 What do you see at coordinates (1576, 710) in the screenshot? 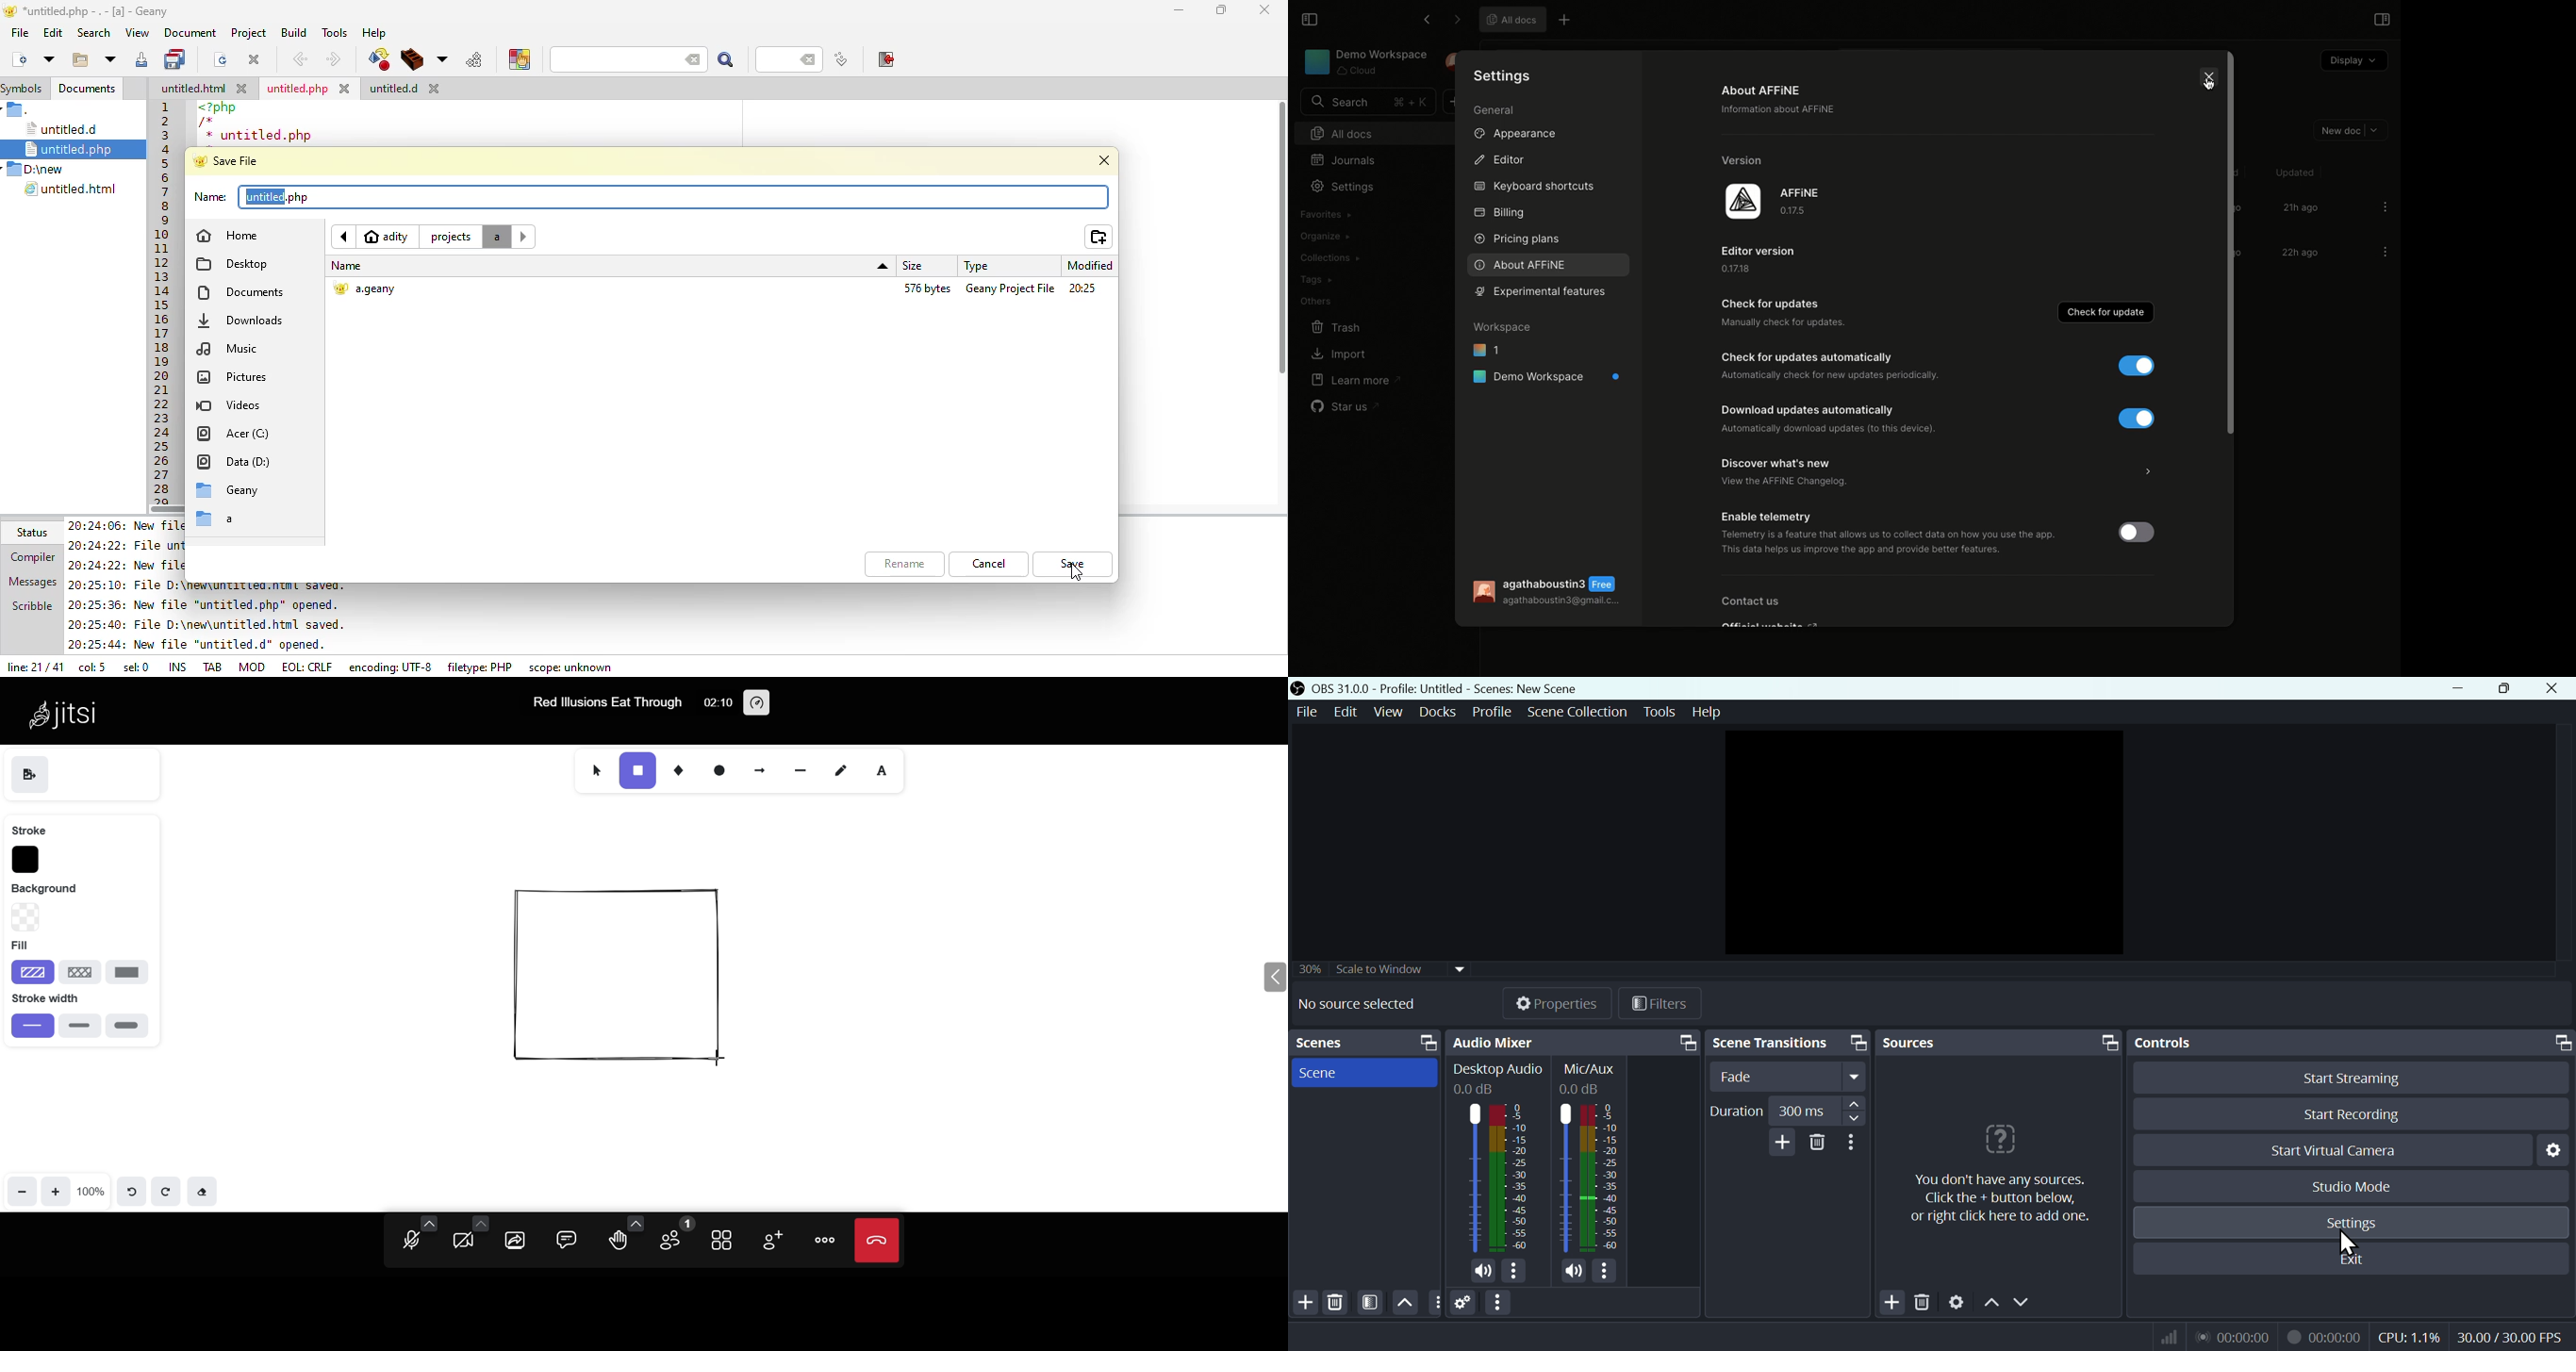
I see `Scene collection` at bounding box center [1576, 710].